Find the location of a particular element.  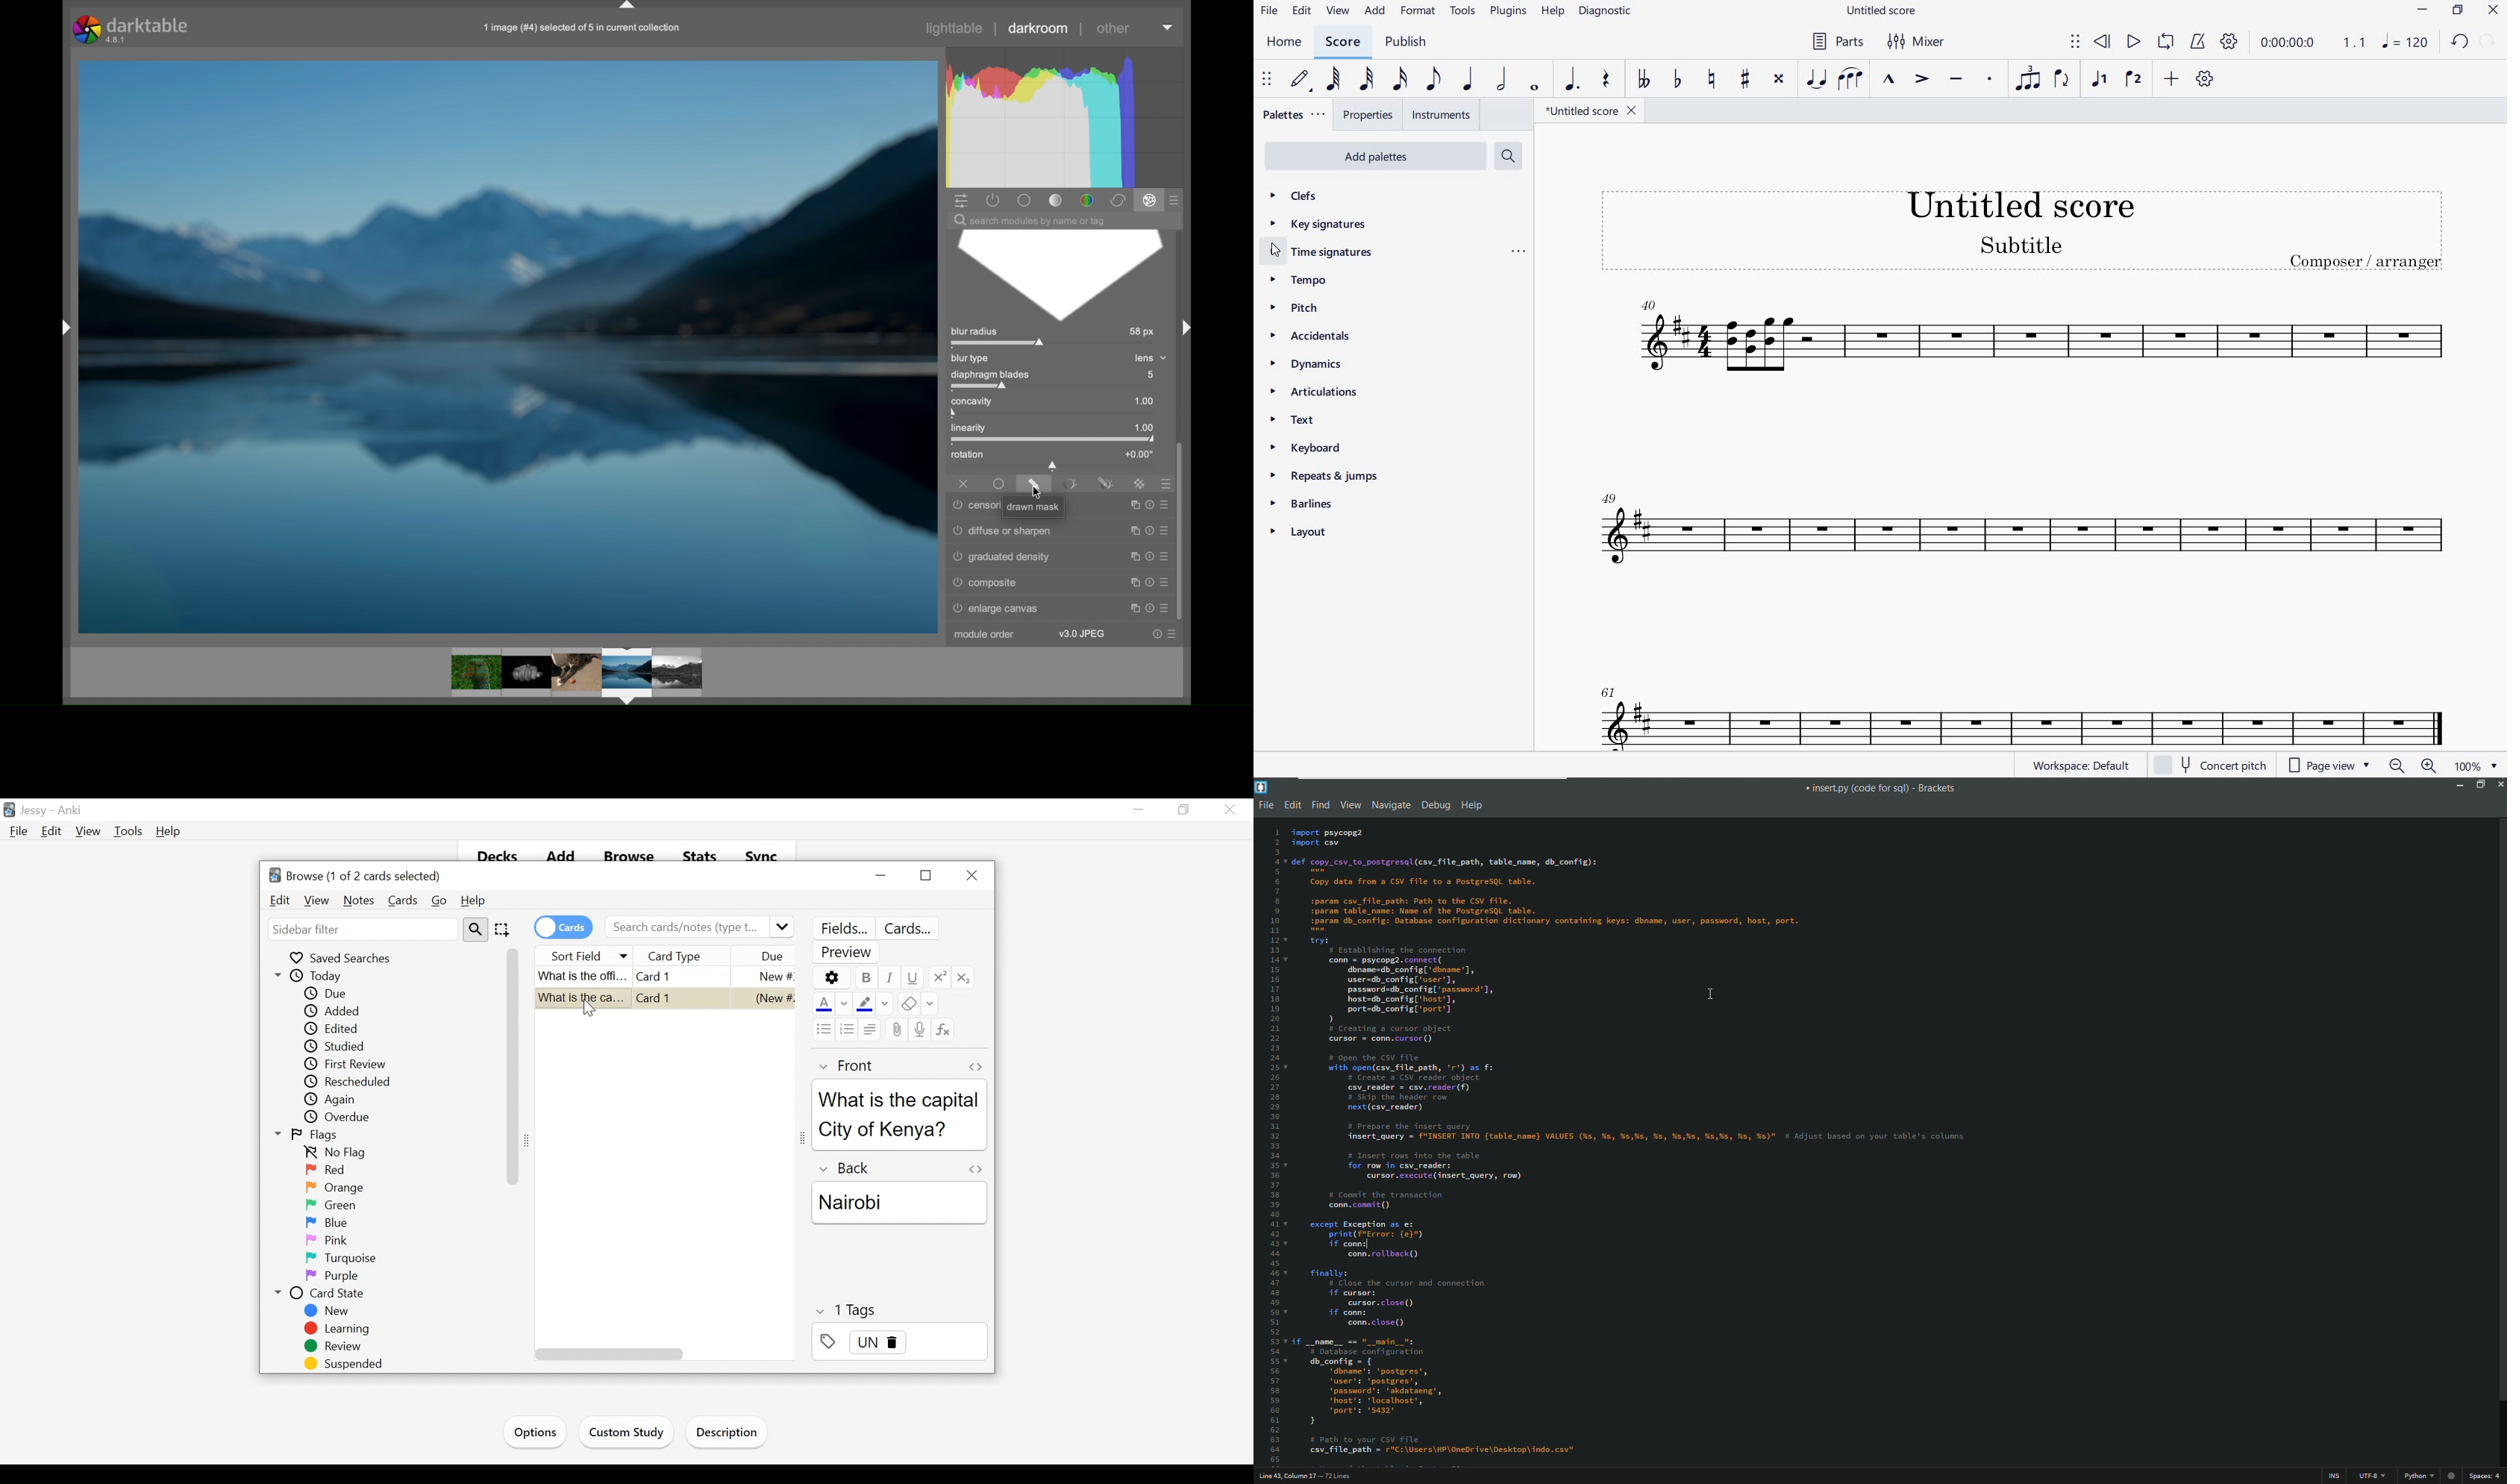

Tags Field  is located at coordinates (899, 1346).